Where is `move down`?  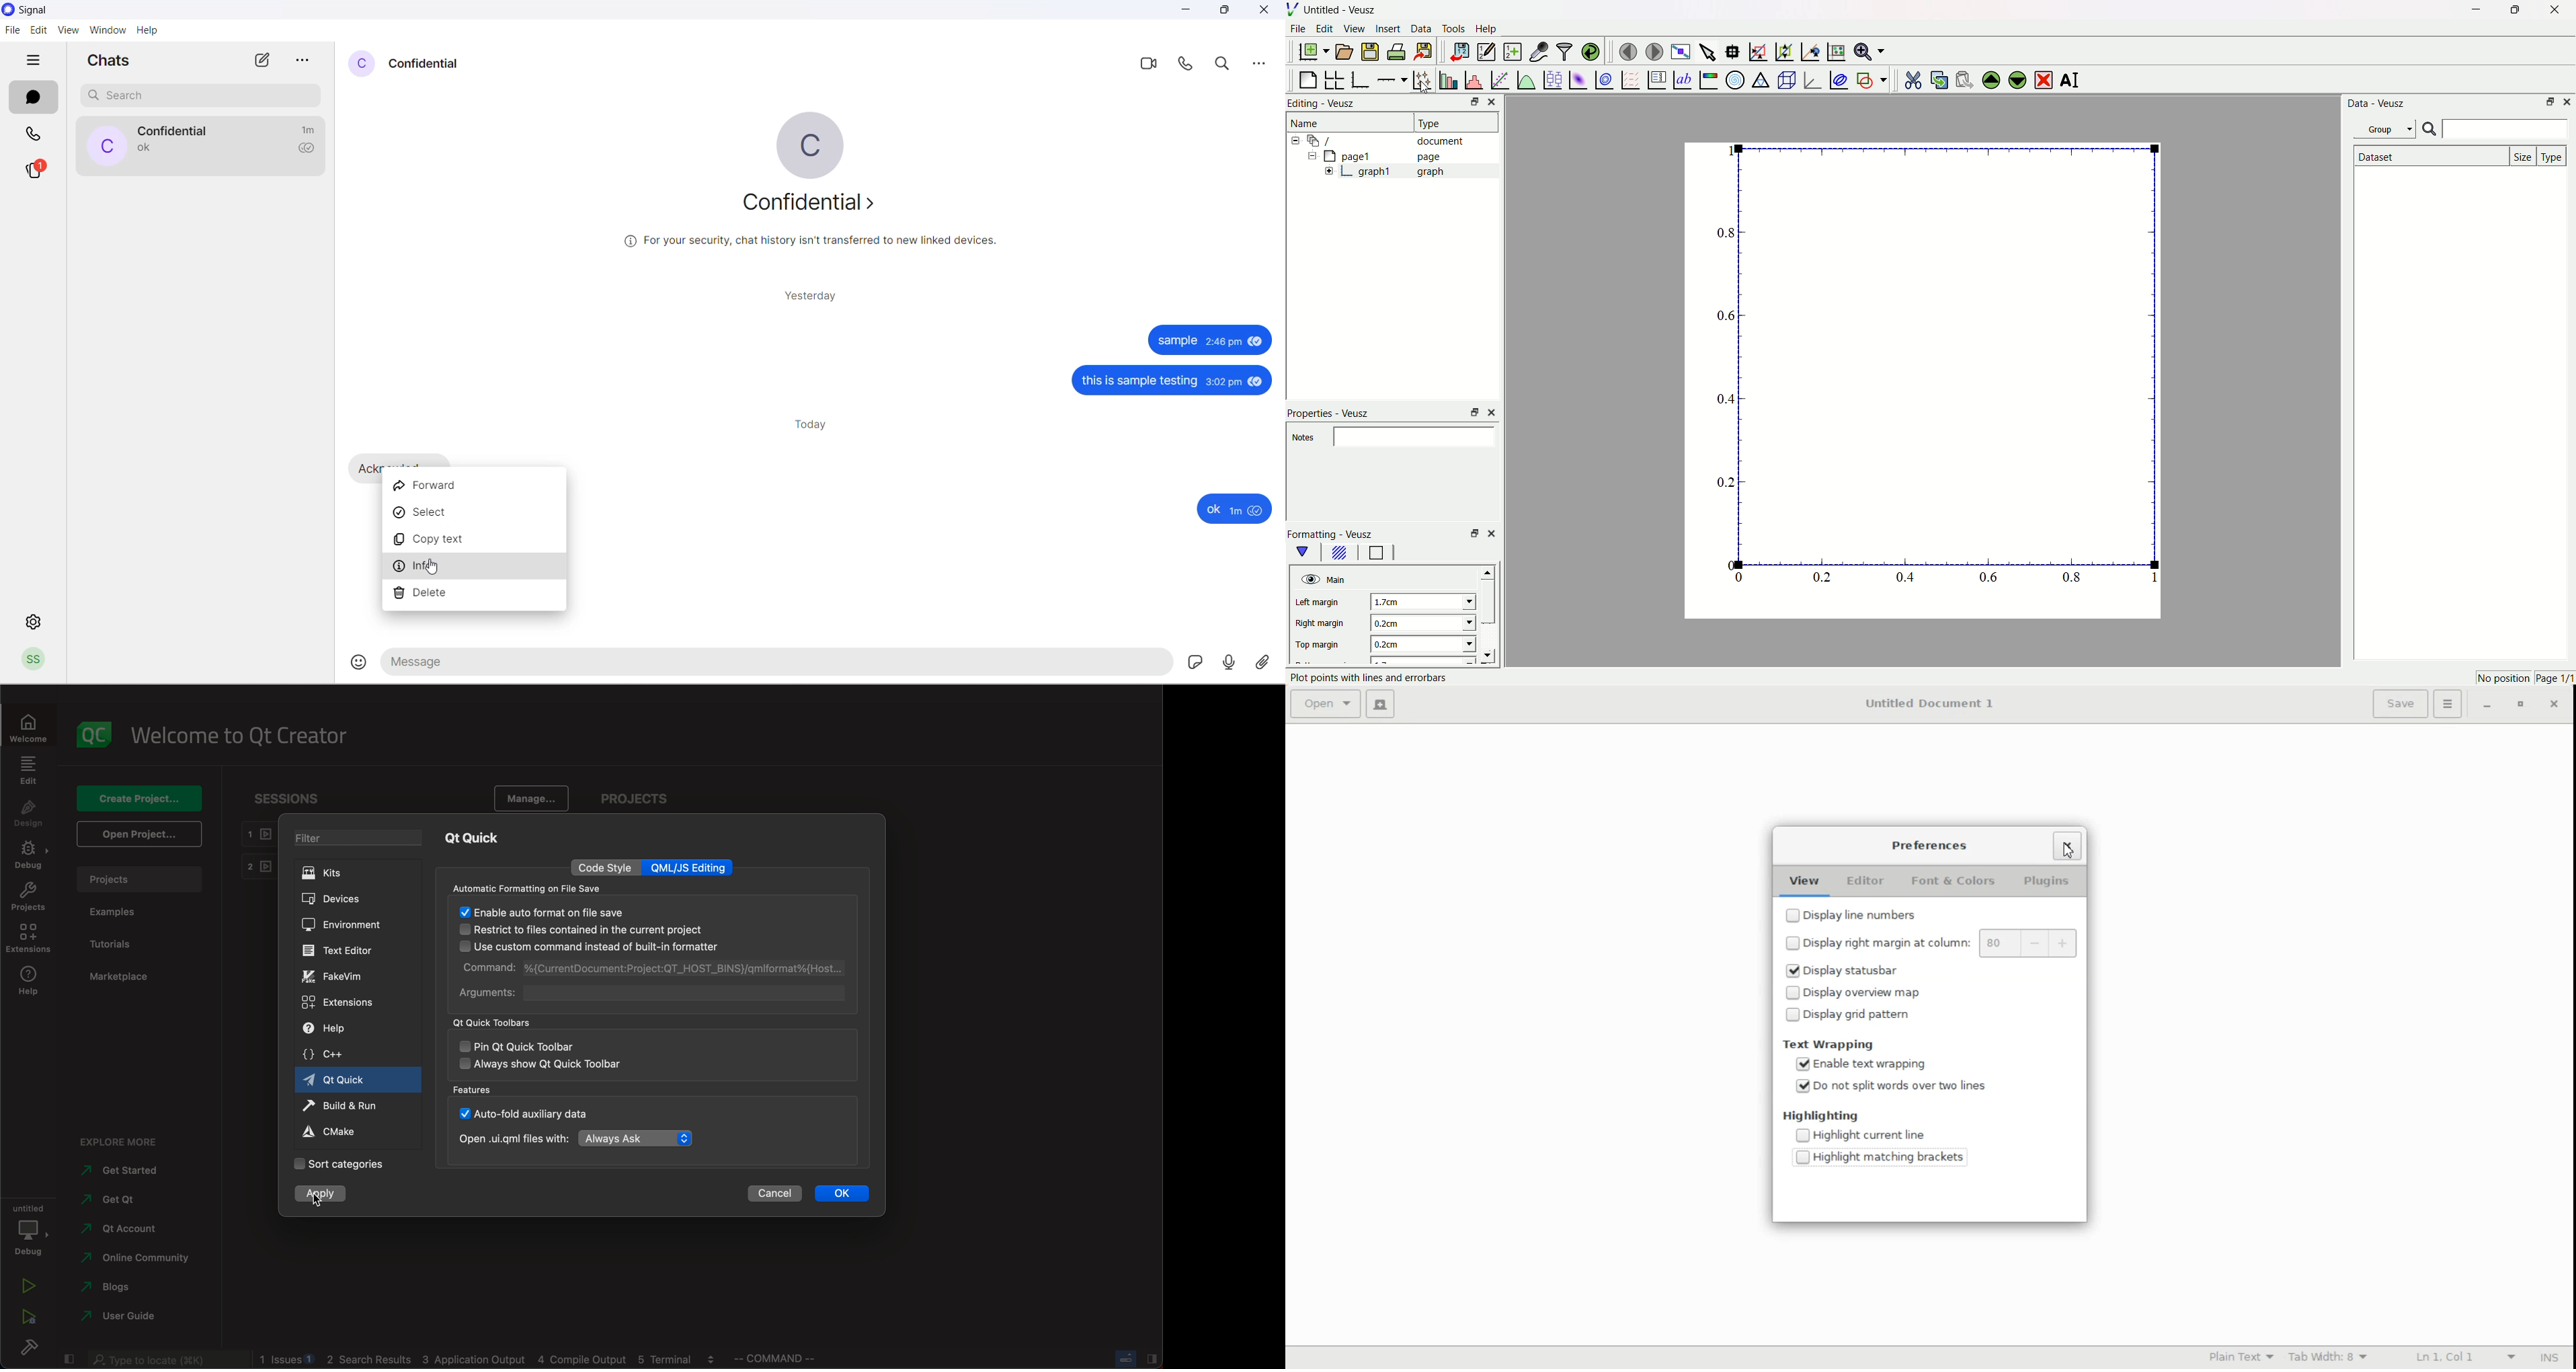 move down is located at coordinates (1494, 656).